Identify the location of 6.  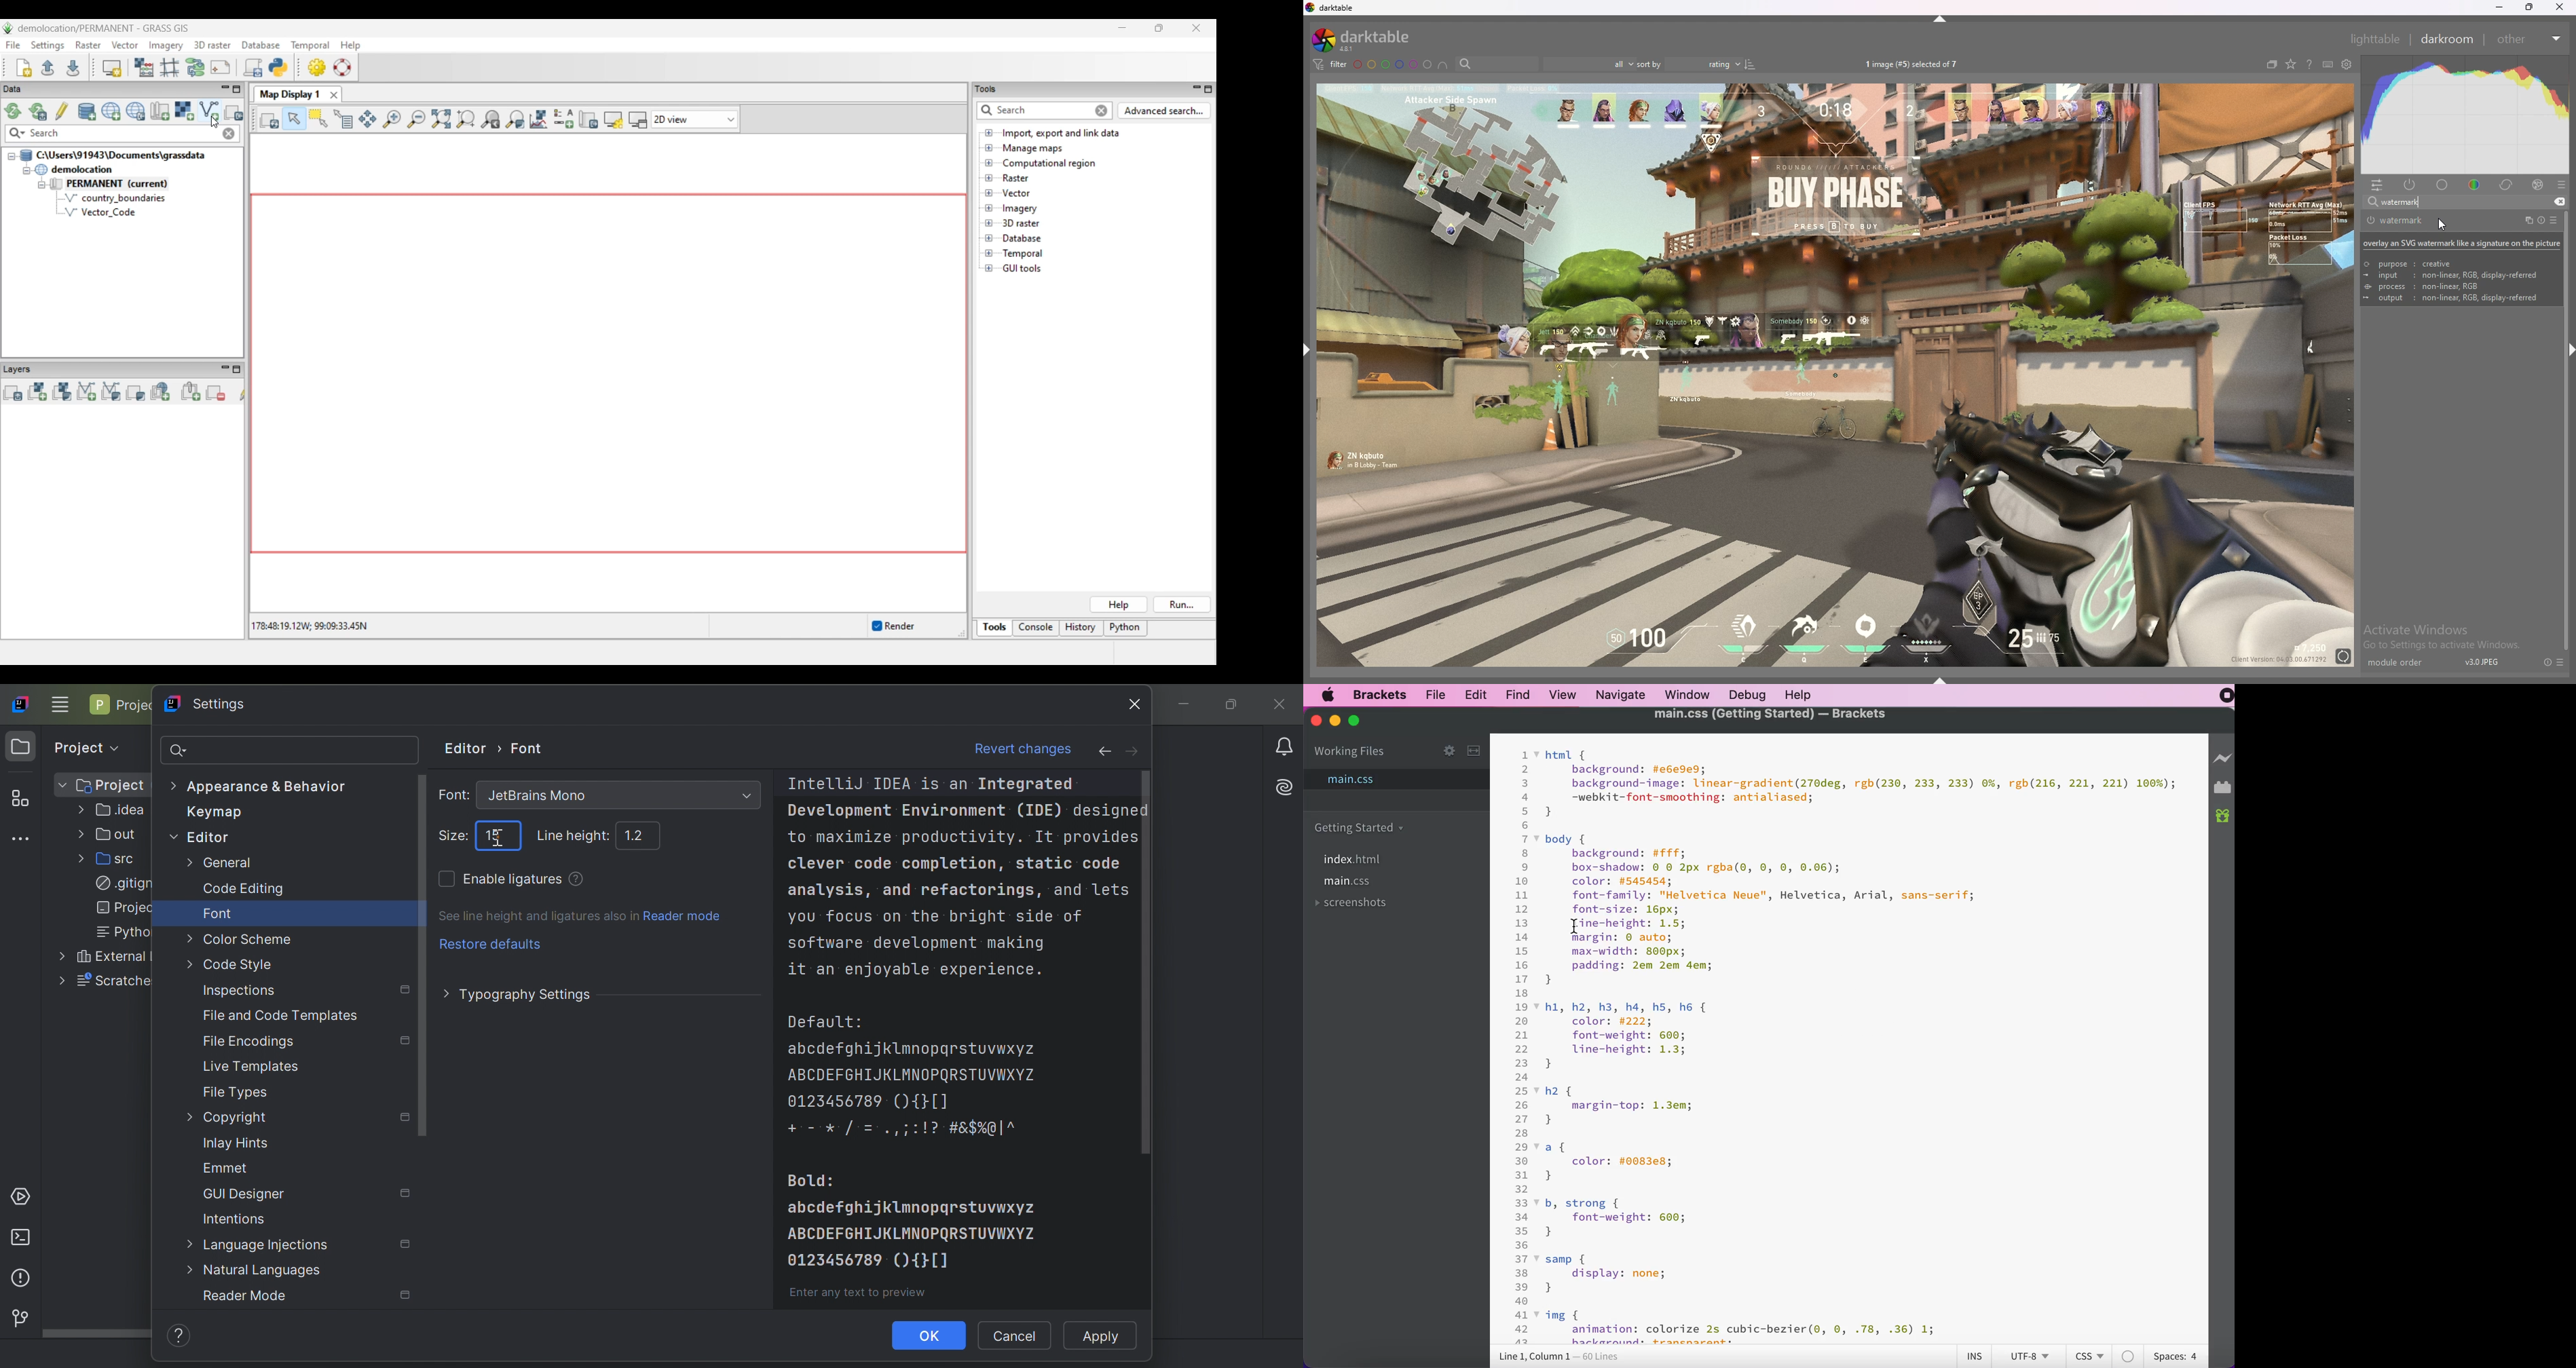
(1525, 825).